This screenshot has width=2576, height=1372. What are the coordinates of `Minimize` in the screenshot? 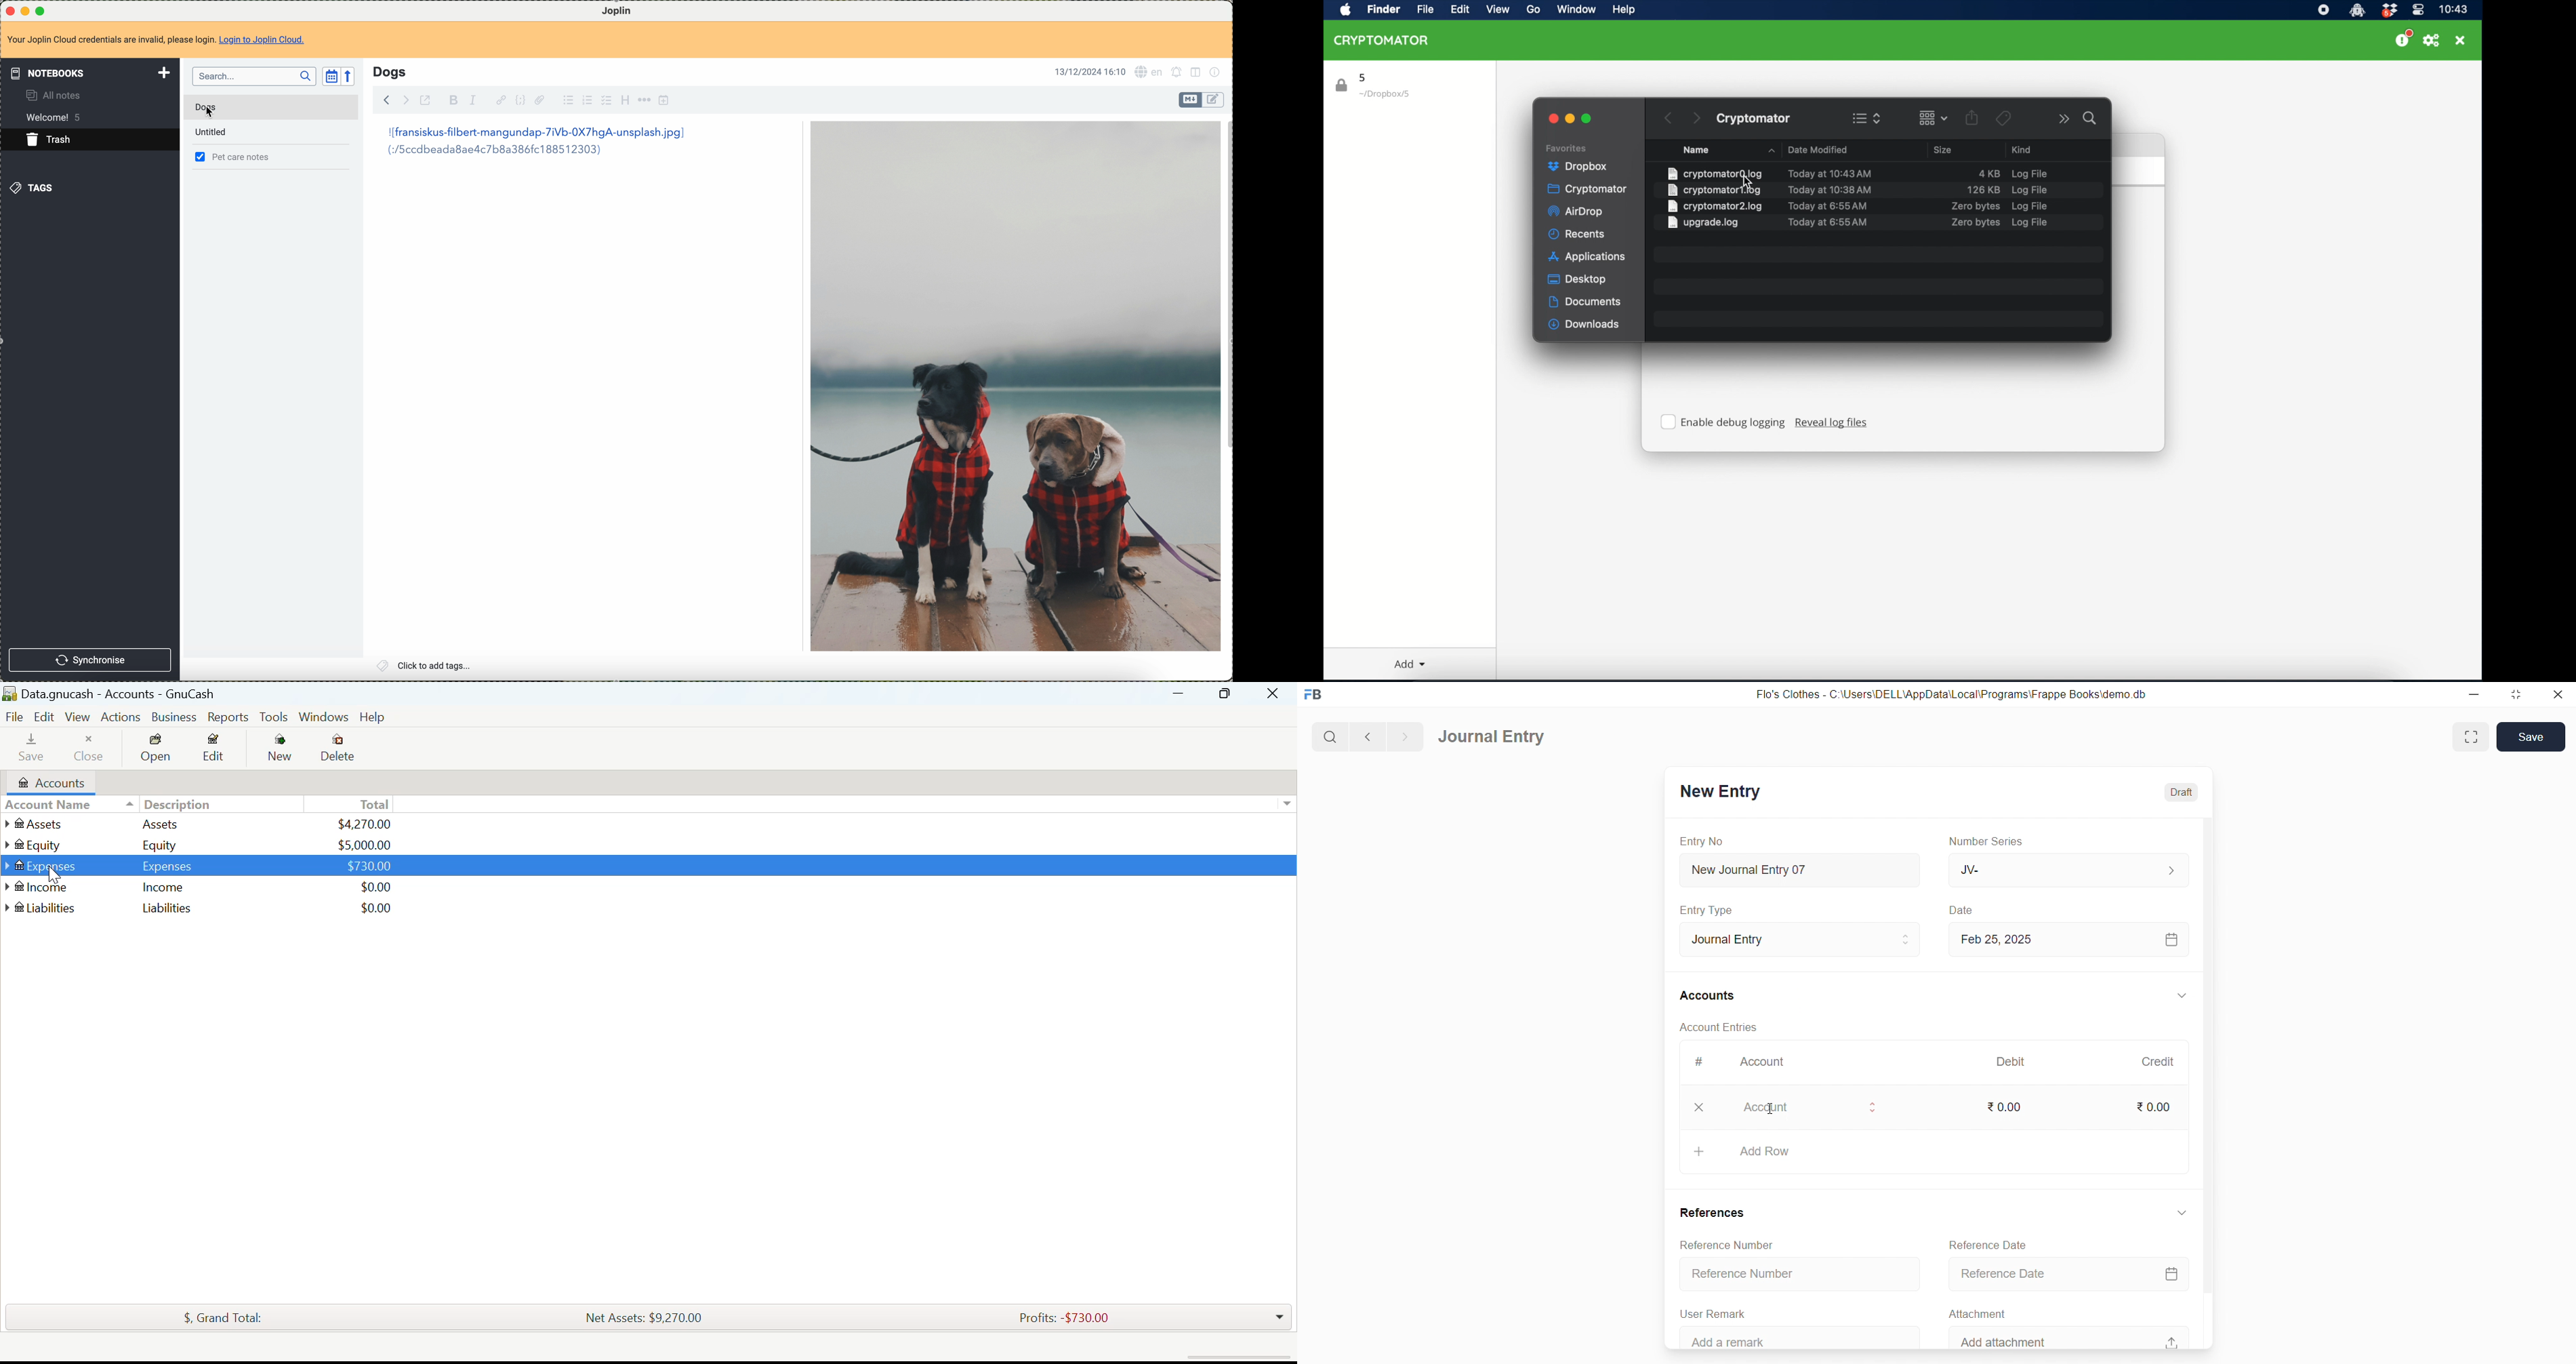 It's located at (1224, 693).